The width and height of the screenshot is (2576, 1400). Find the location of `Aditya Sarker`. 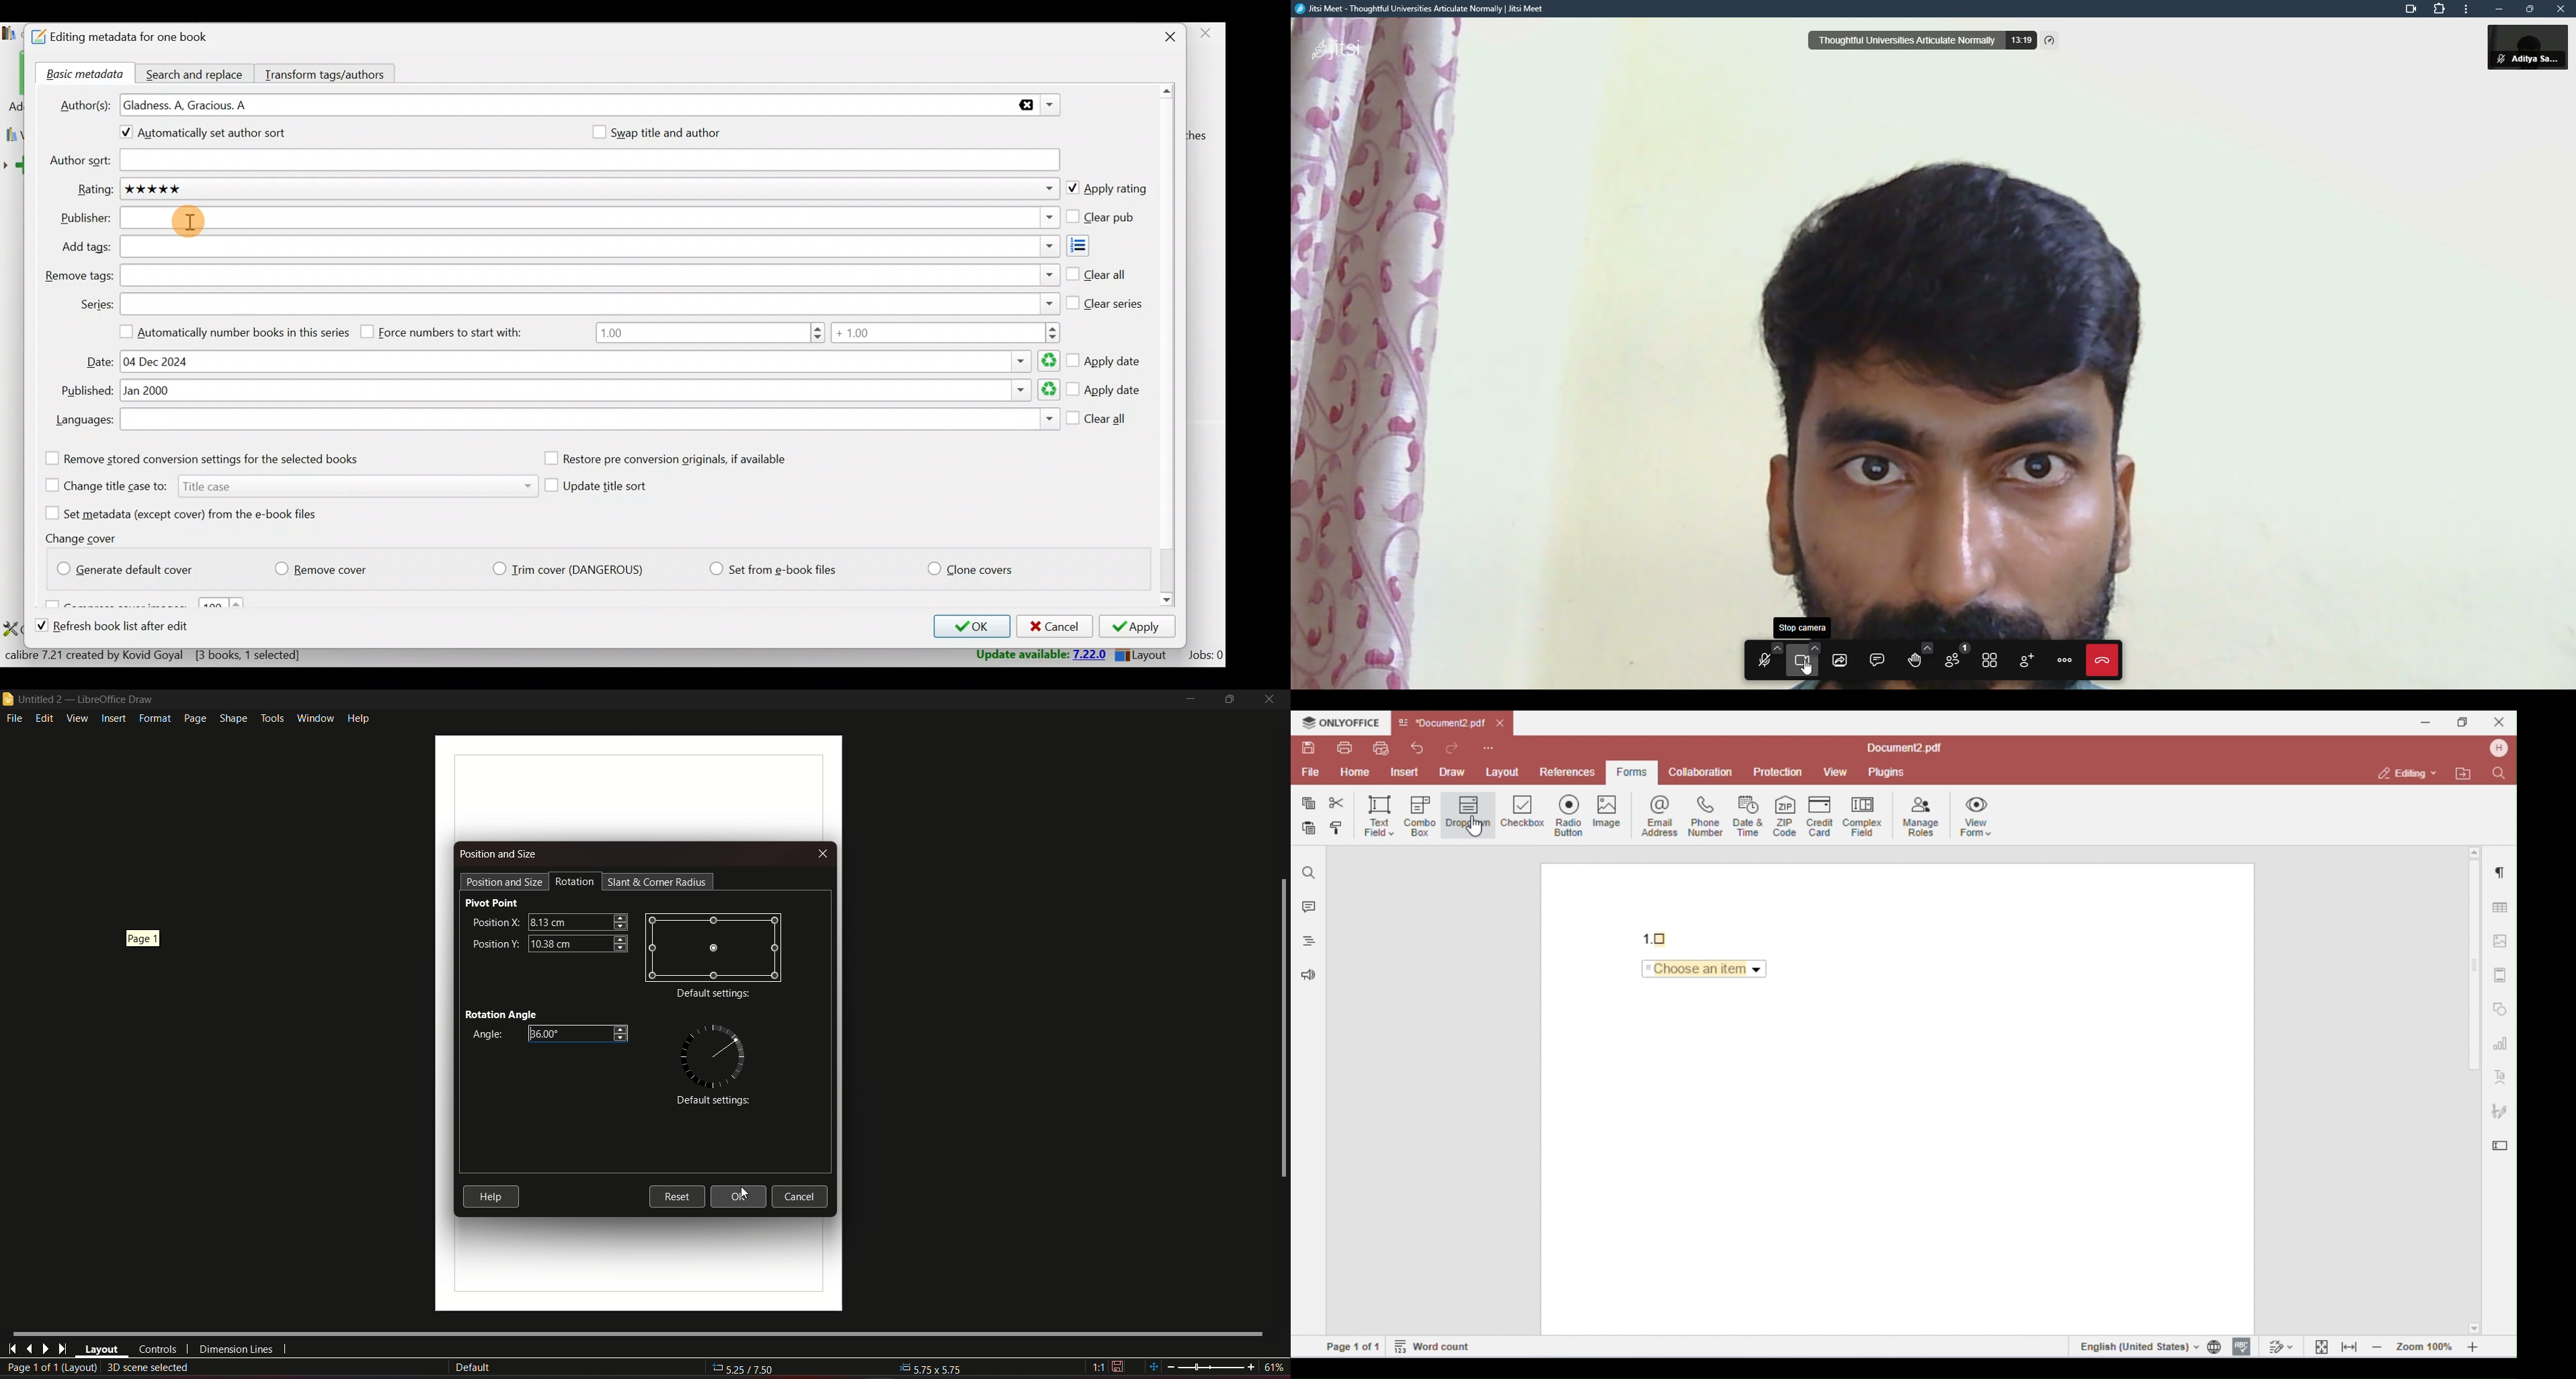

Aditya Sarker is located at coordinates (2529, 47).